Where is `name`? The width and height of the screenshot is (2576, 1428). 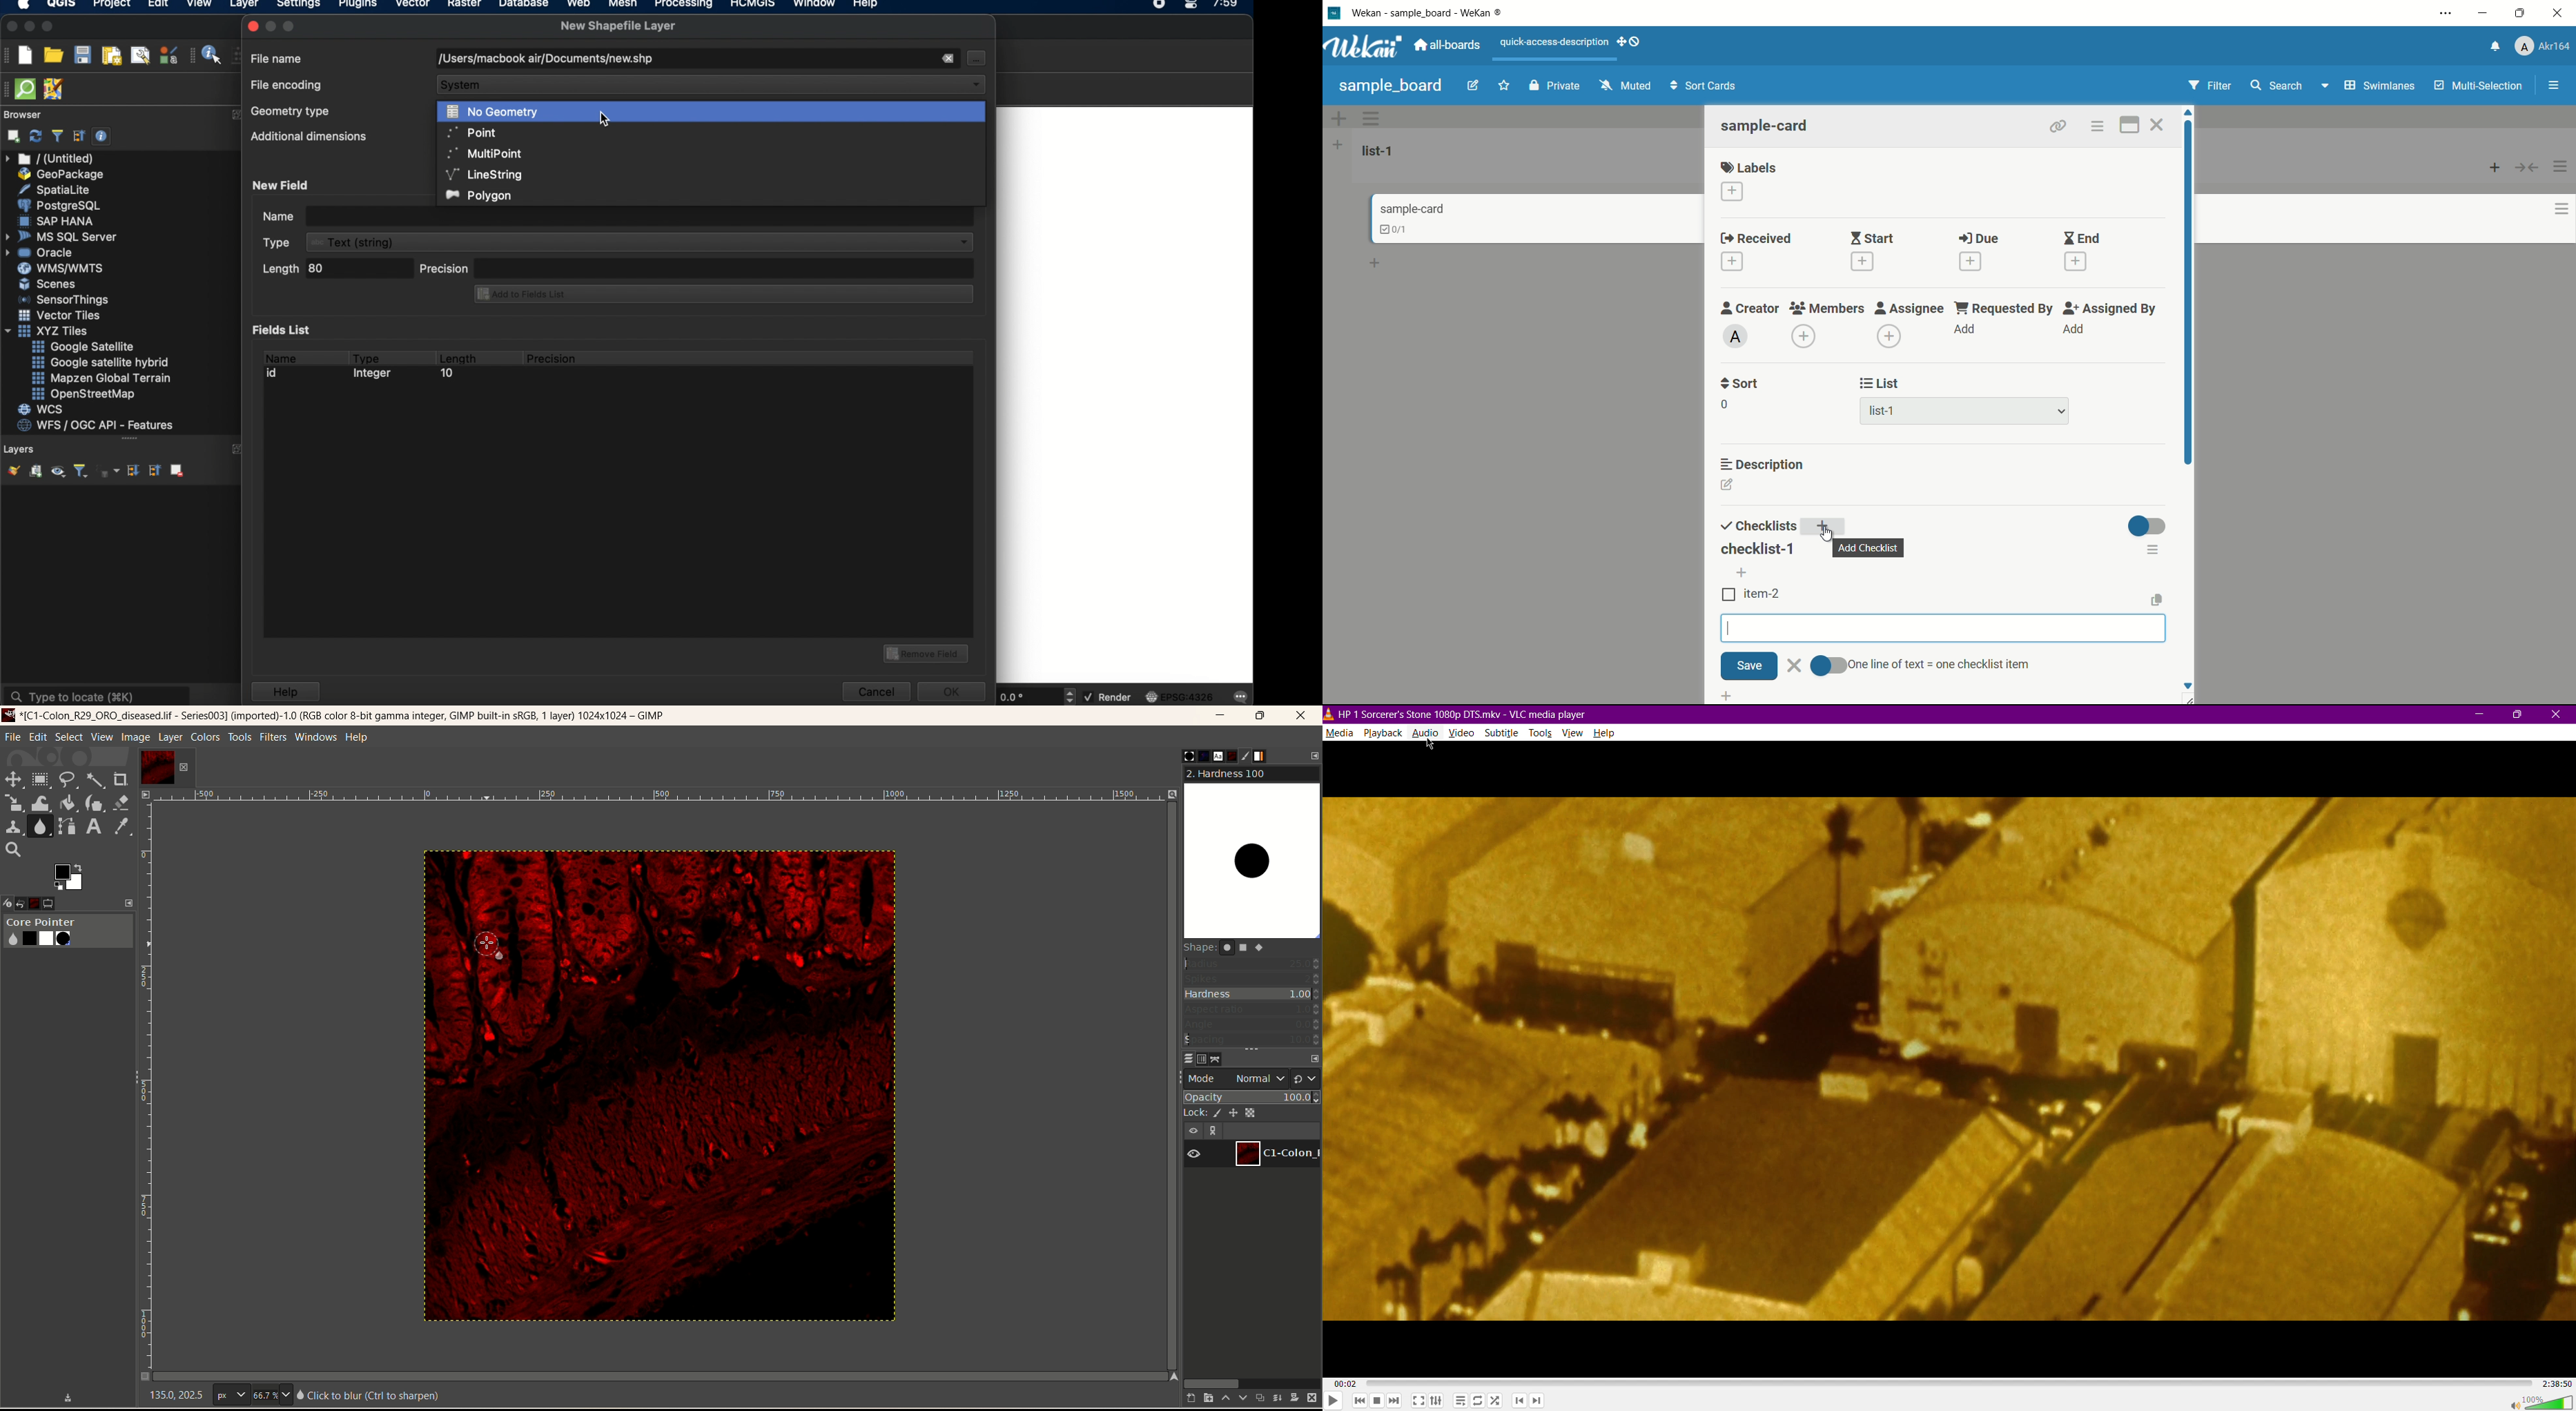 name is located at coordinates (280, 356).